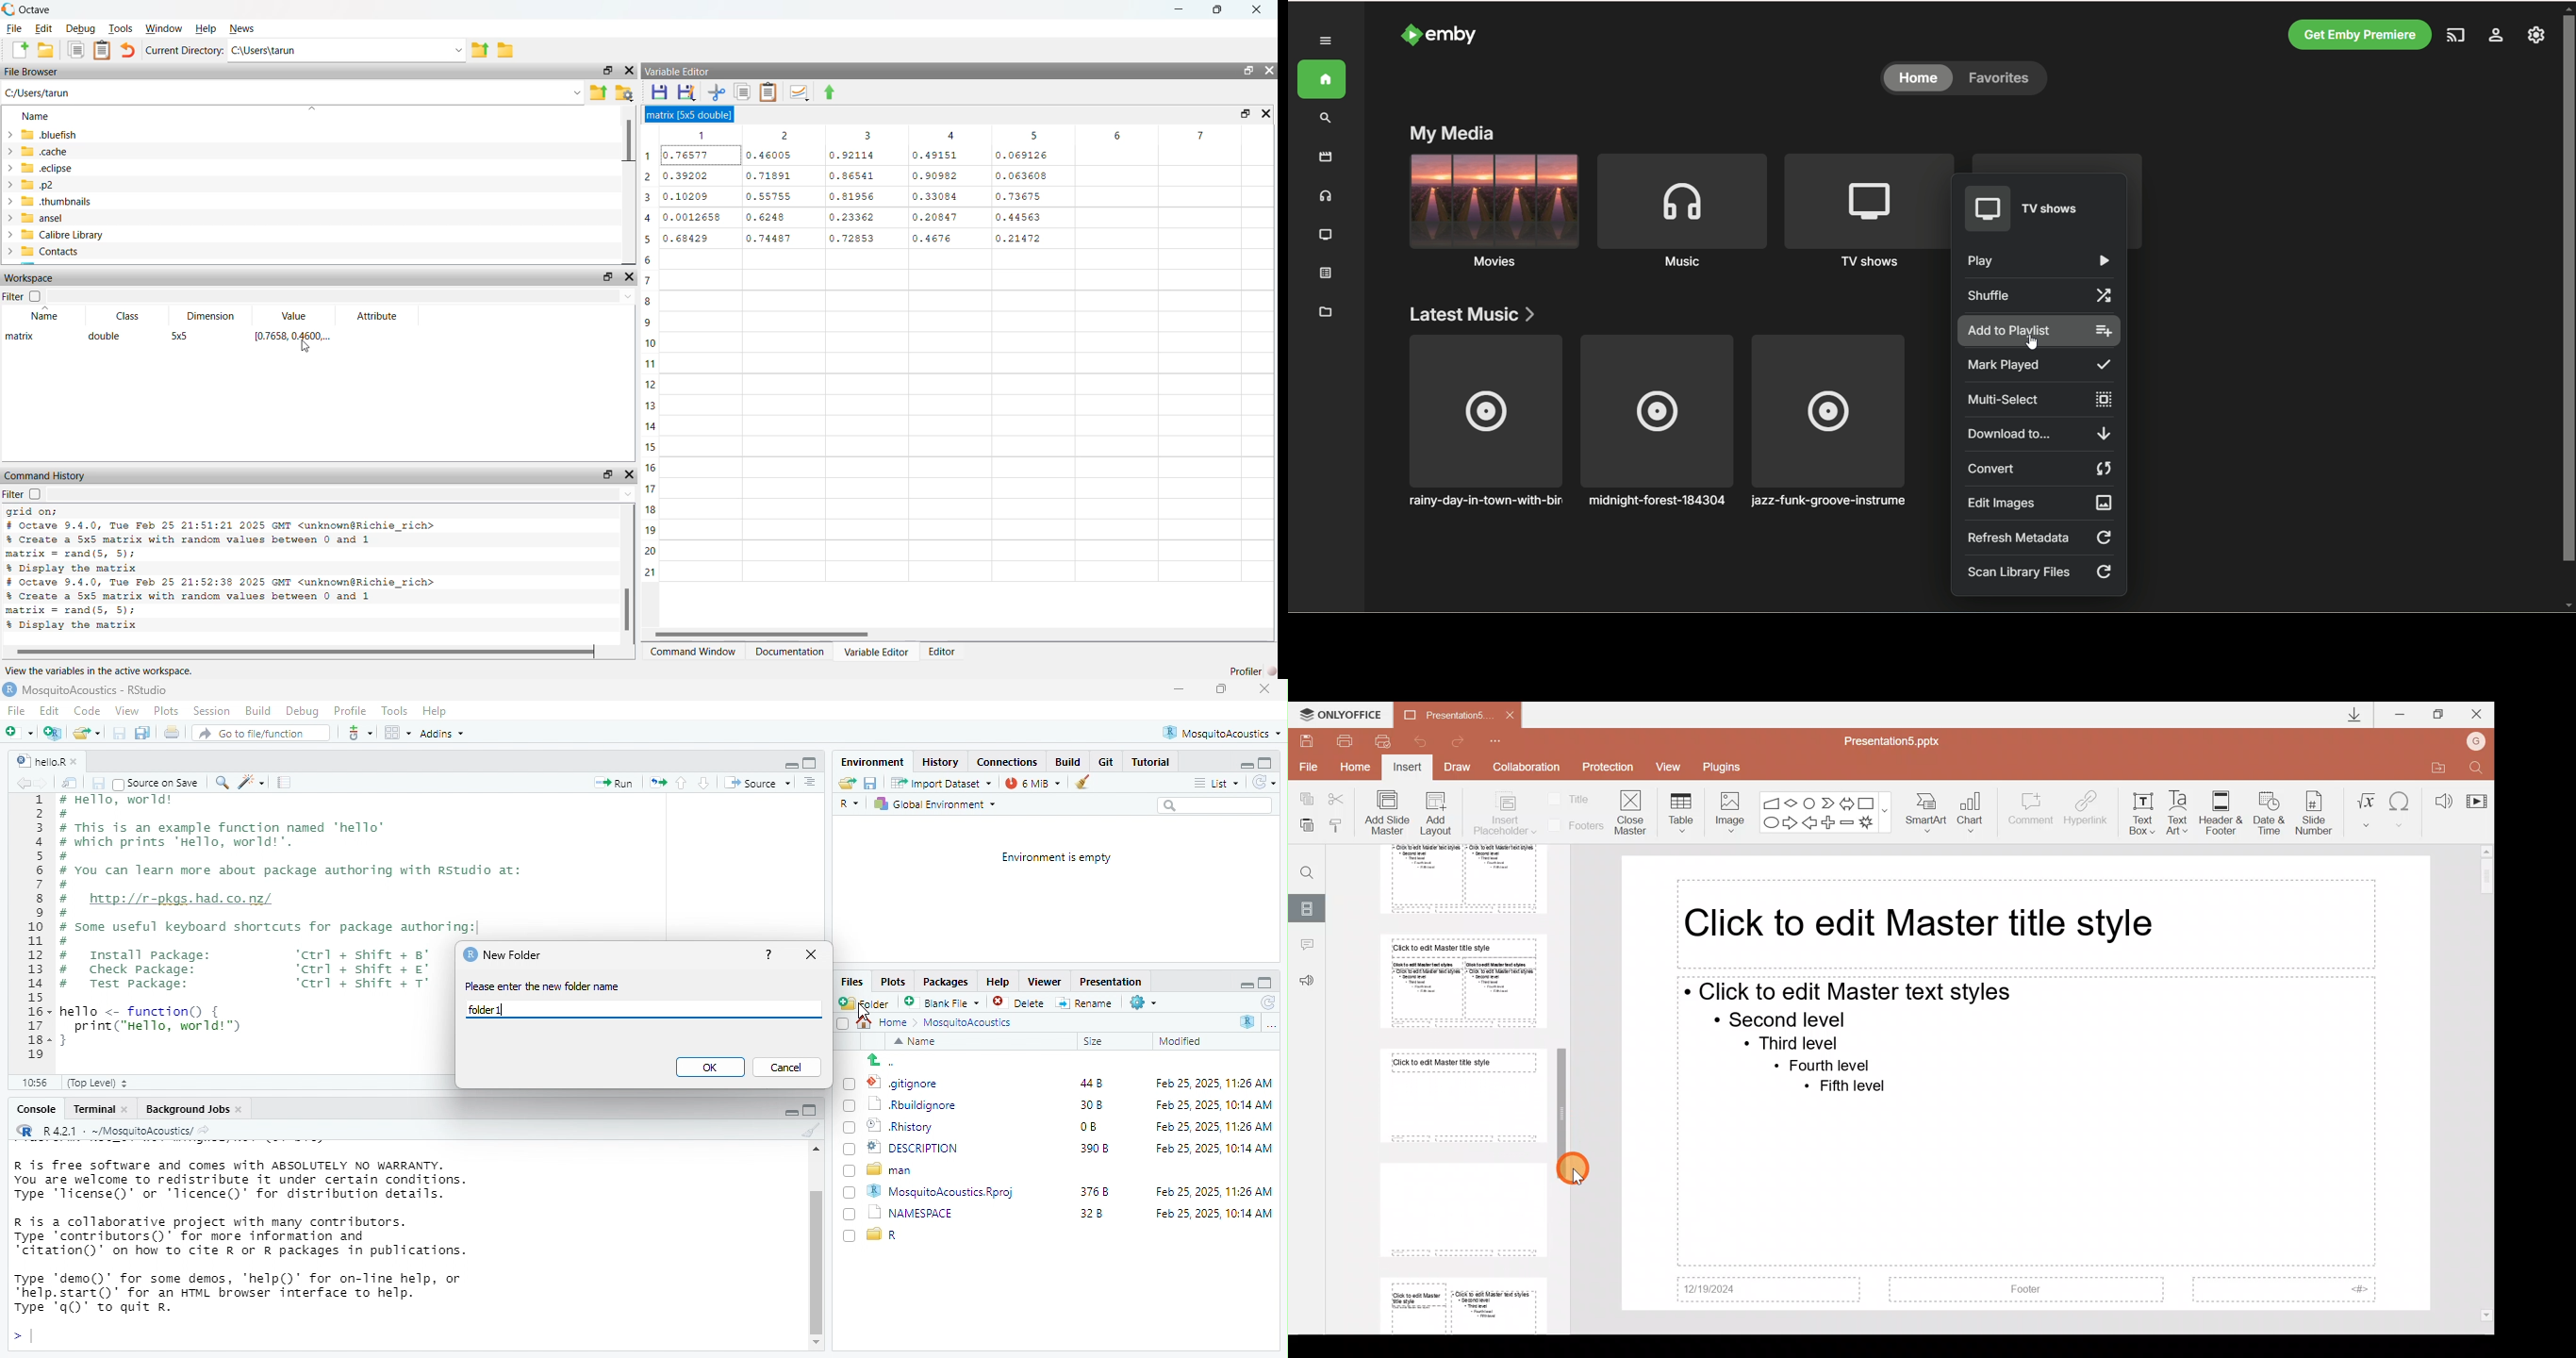  I want to click on delete, so click(1021, 1003).